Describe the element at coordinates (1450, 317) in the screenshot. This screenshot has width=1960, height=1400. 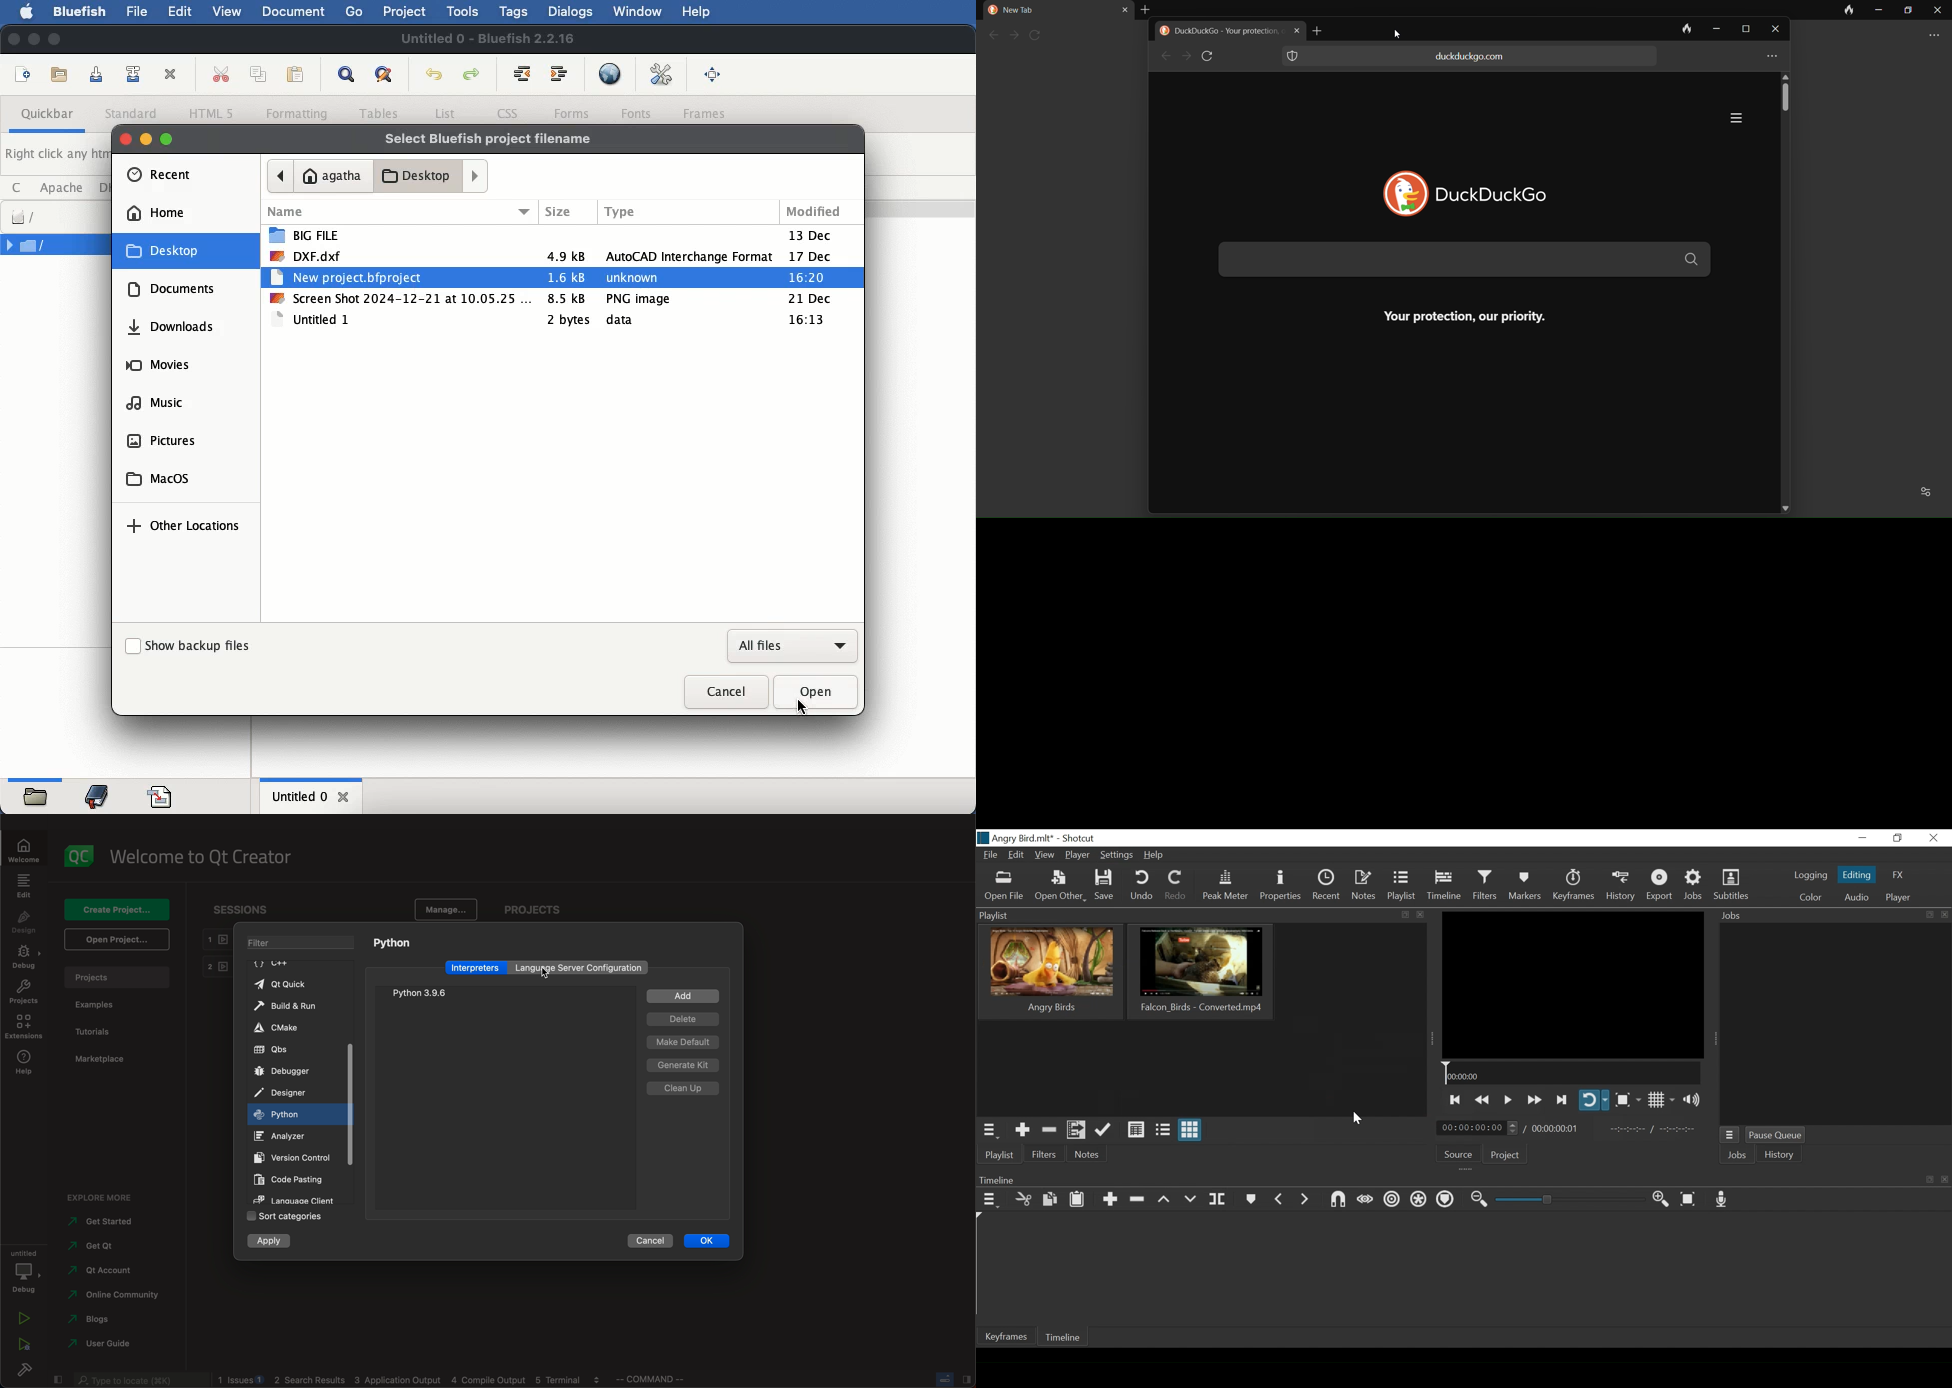
I see `Your protection, our priority.` at that location.